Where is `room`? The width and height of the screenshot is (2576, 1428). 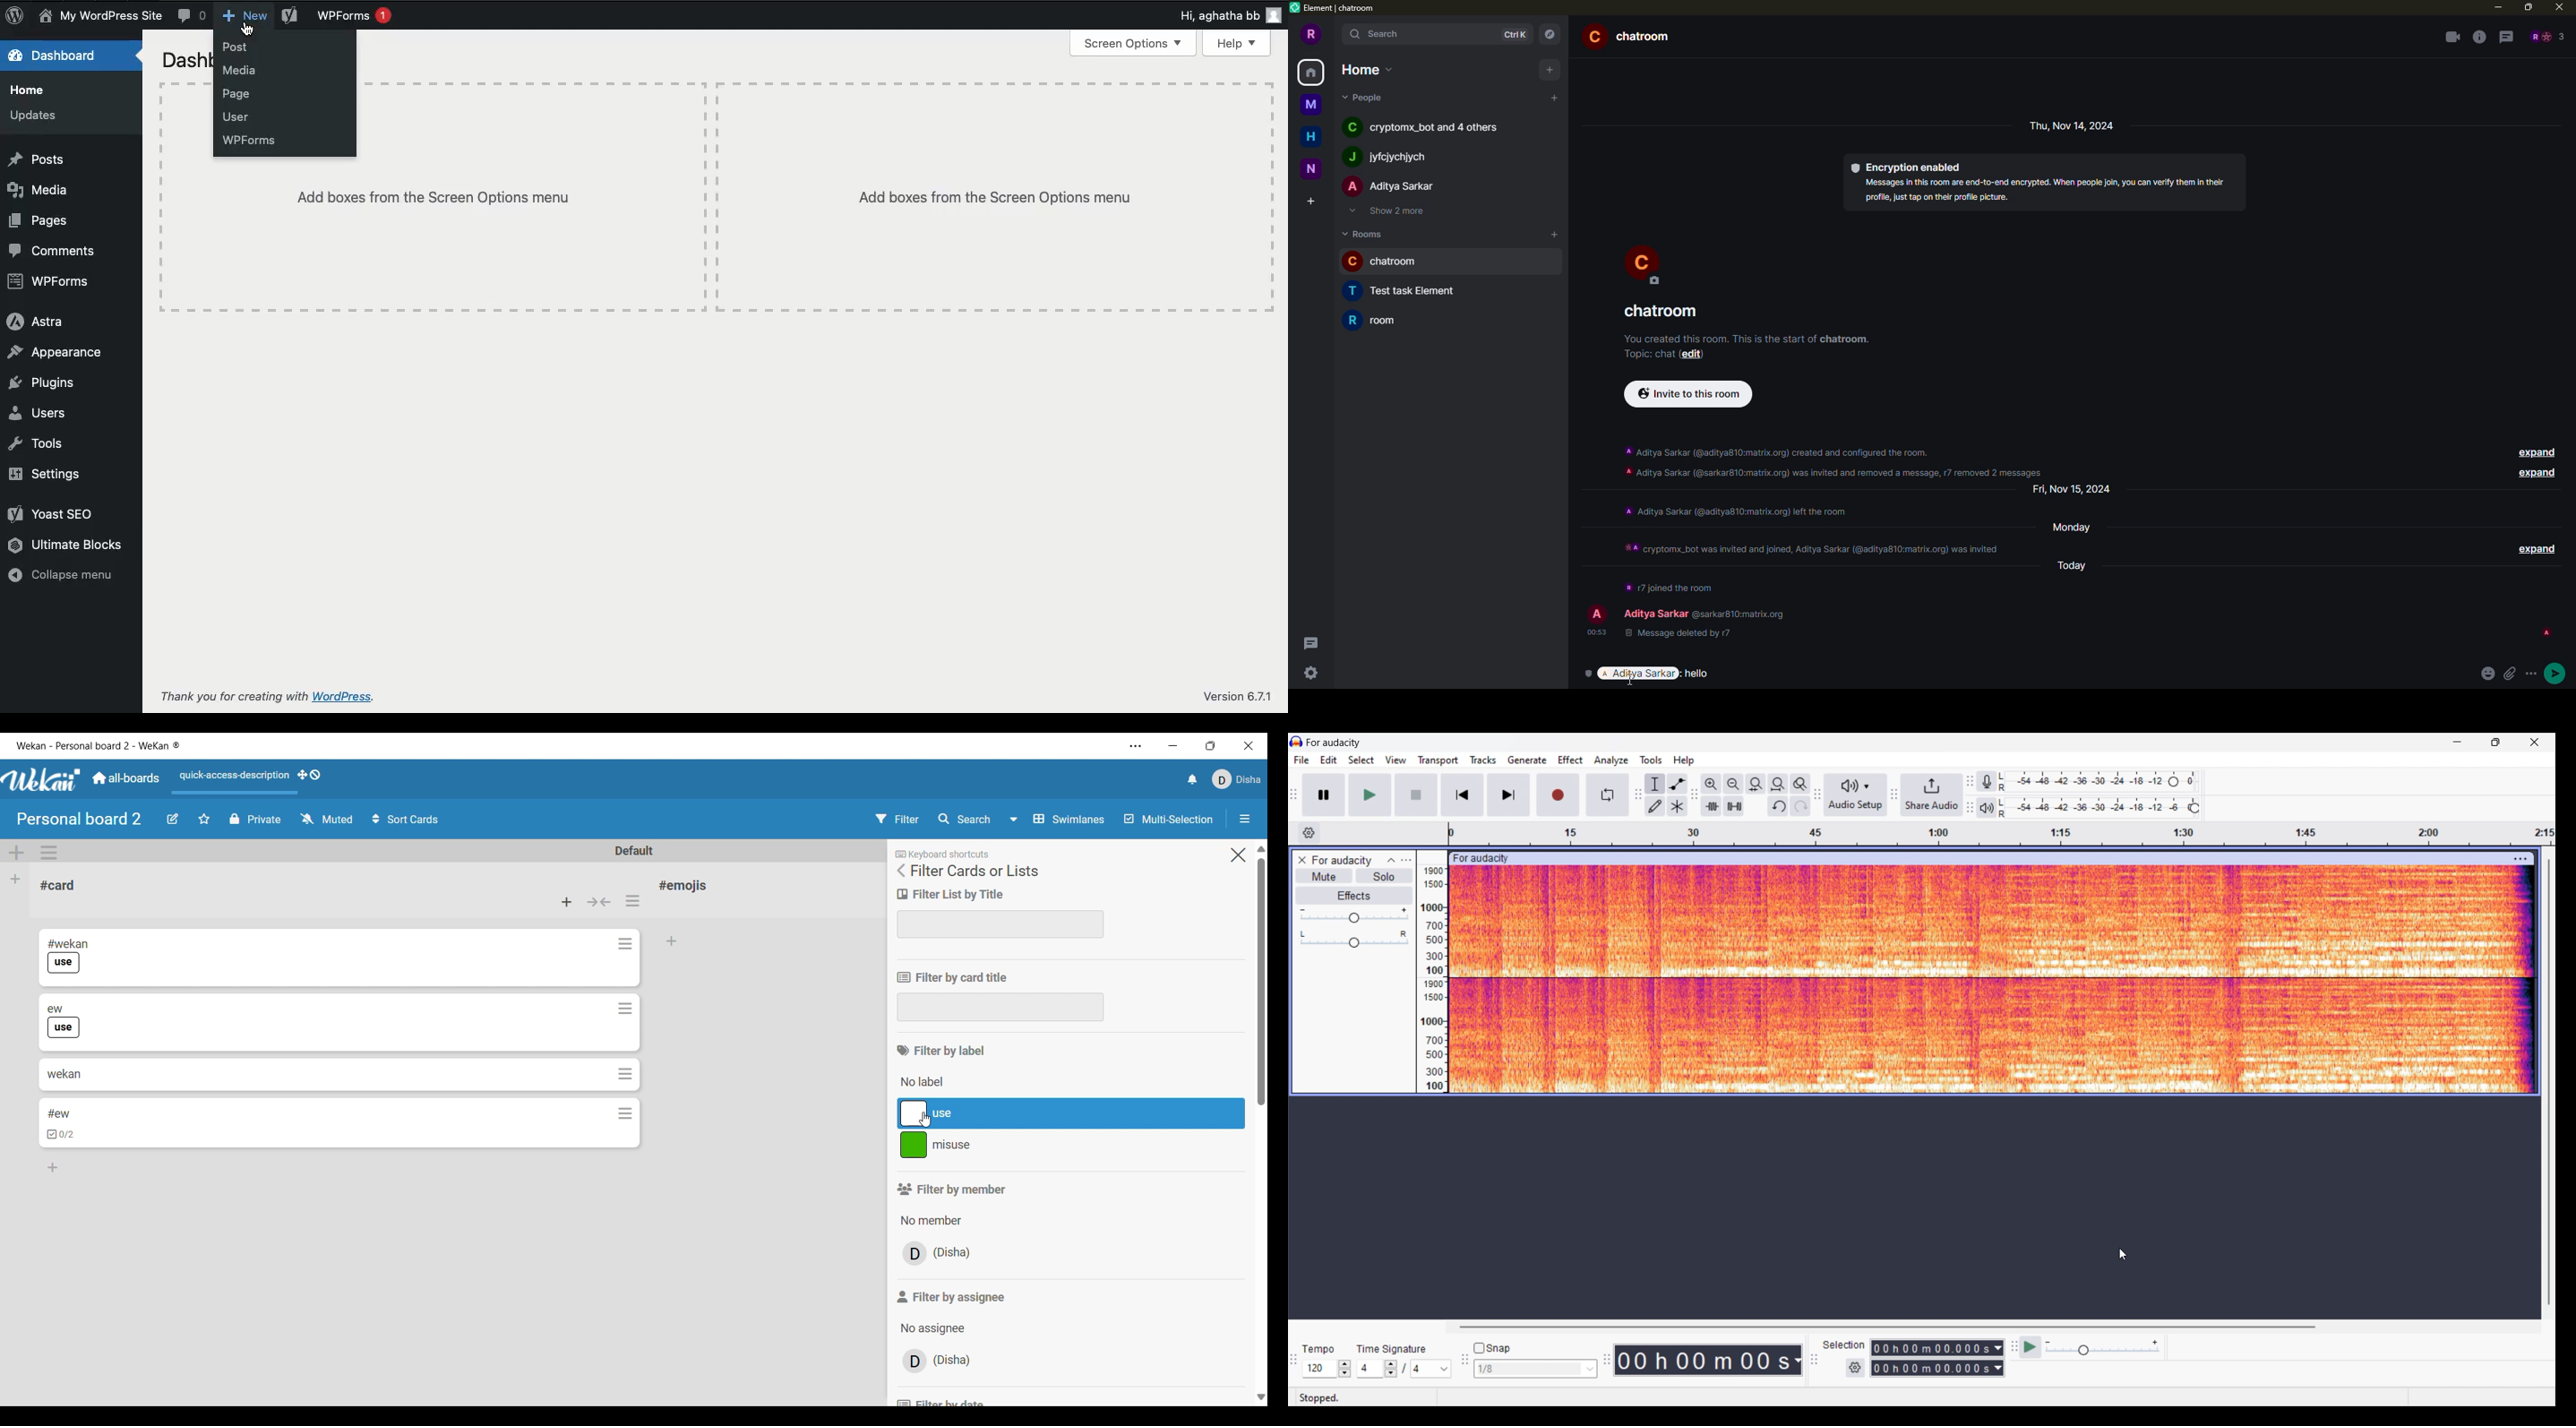 room is located at coordinates (1389, 262).